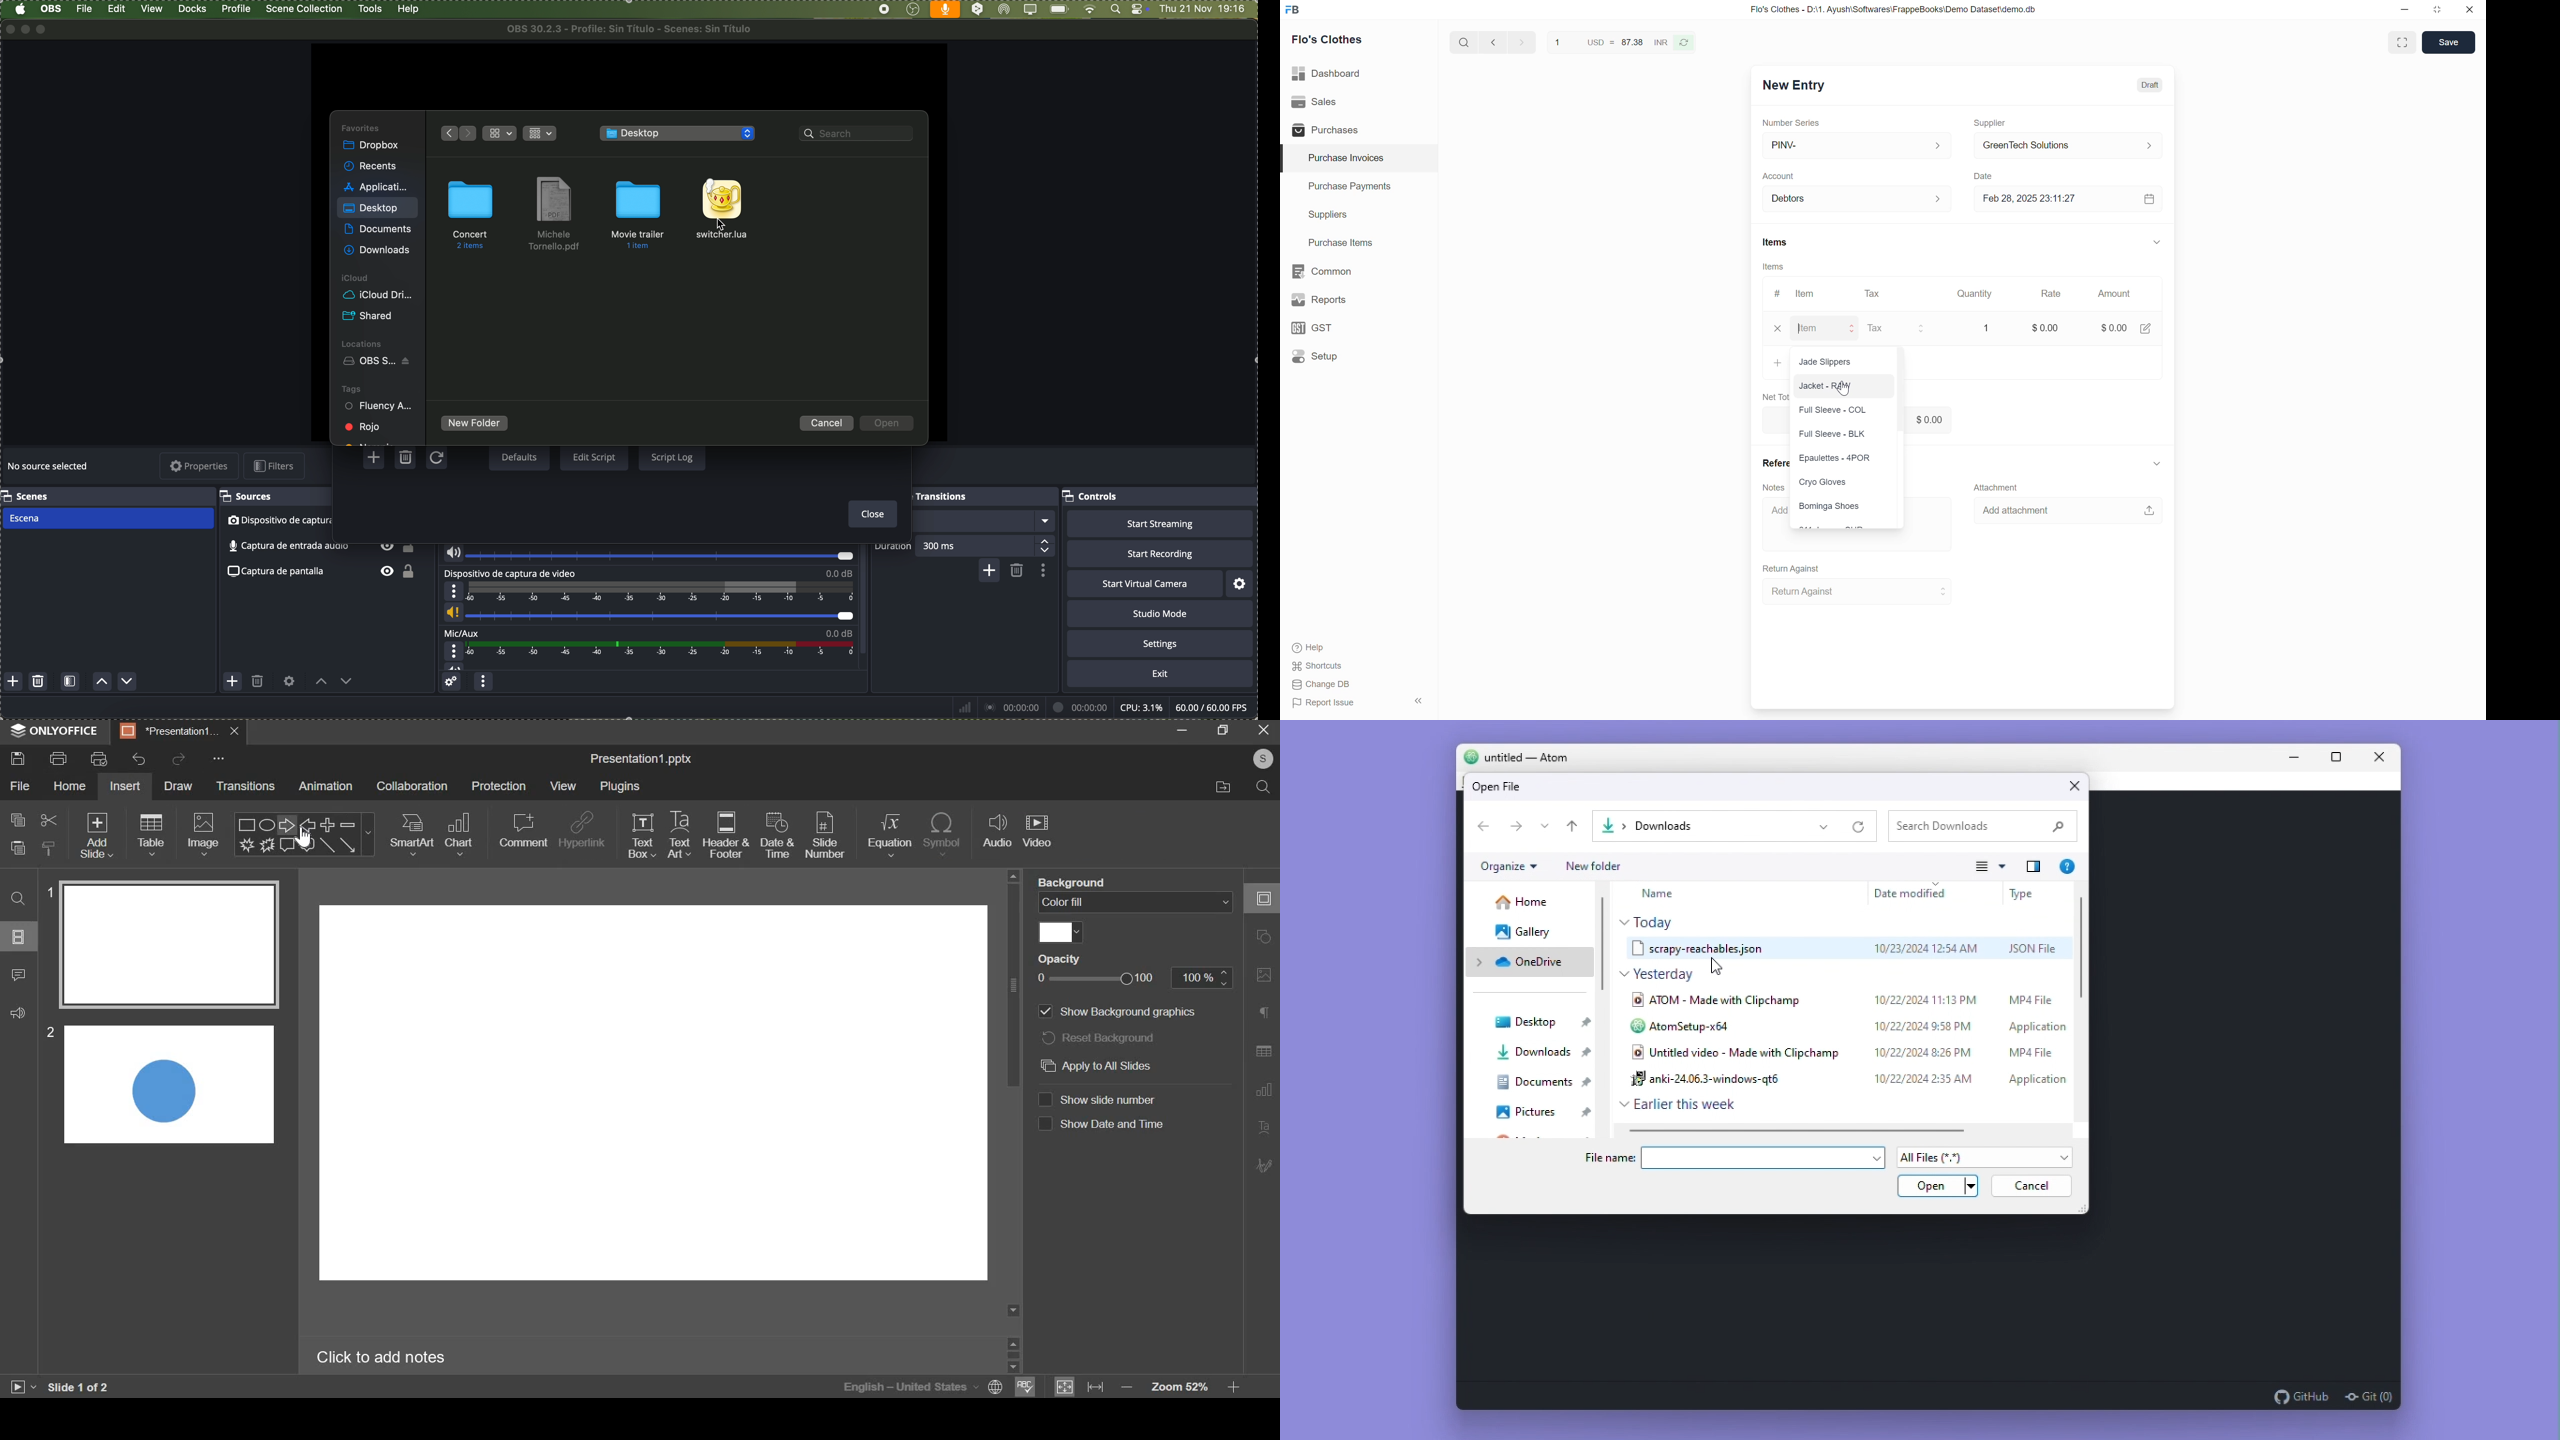 The height and width of the screenshot is (1456, 2576). What do you see at coordinates (1701, 924) in the screenshot?
I see `Today` at bounding box center [1701, 924].